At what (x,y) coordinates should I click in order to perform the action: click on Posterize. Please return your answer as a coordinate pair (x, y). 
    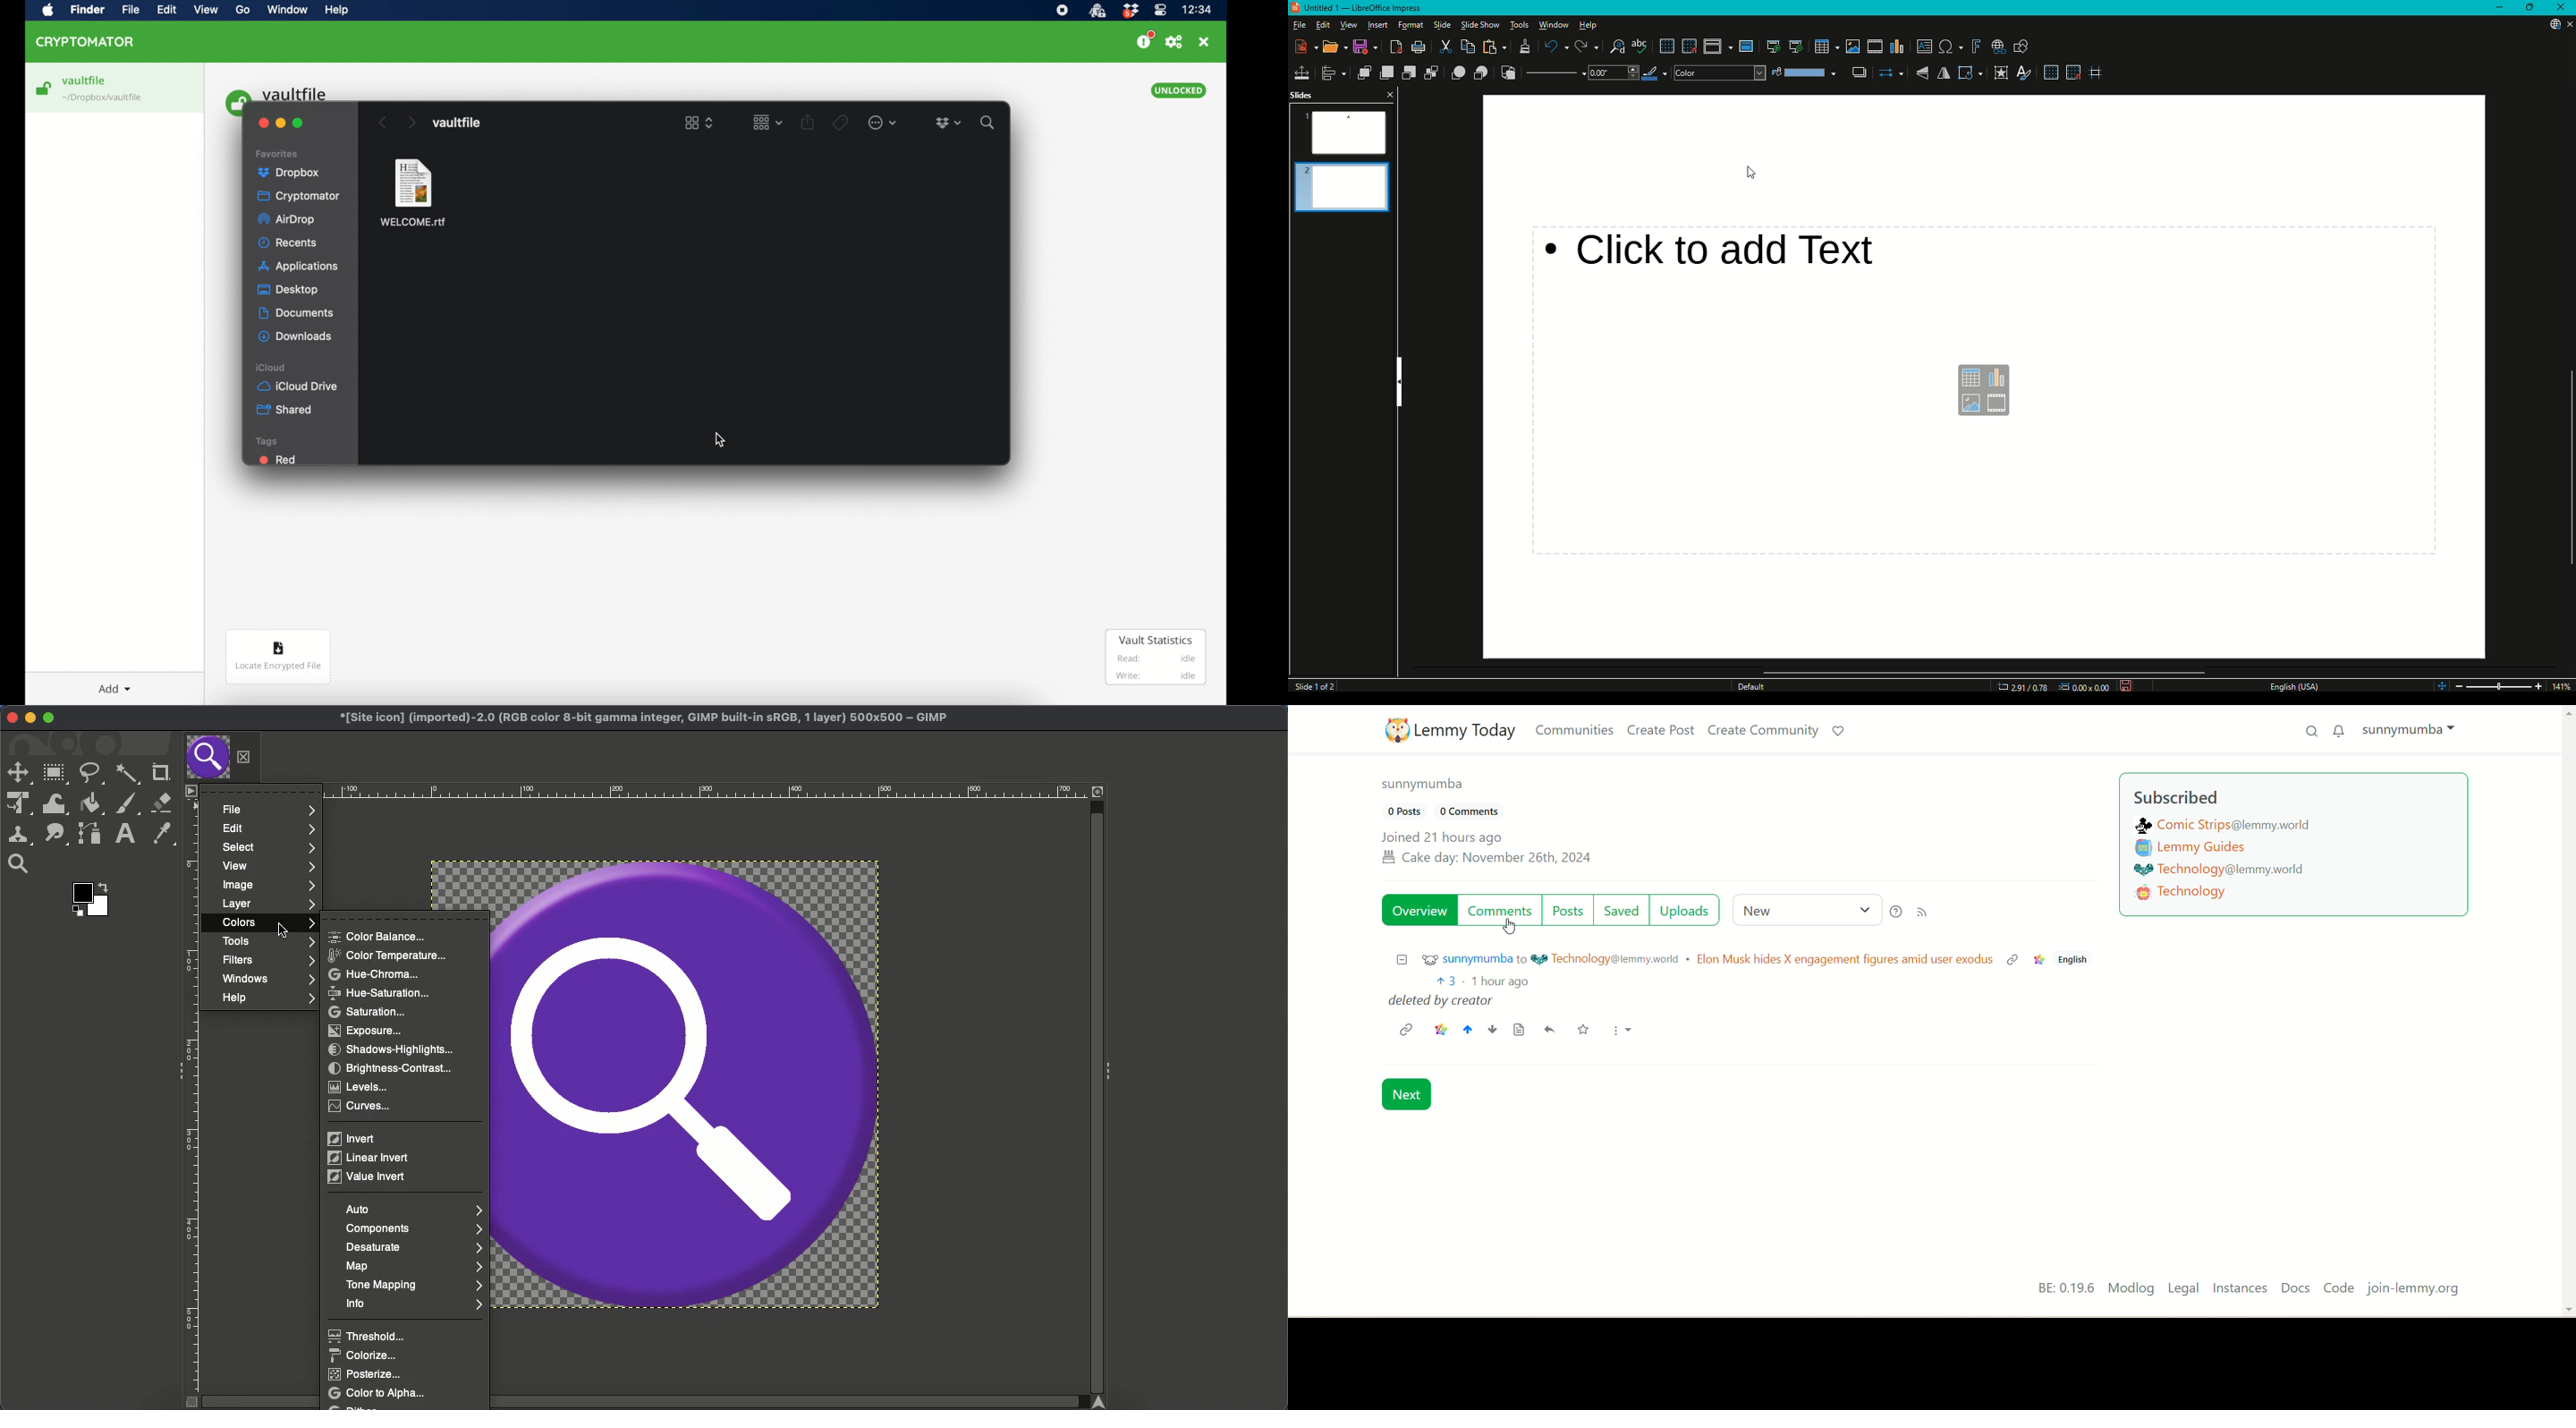
    Looking at the image, I should click on (369, 1373).